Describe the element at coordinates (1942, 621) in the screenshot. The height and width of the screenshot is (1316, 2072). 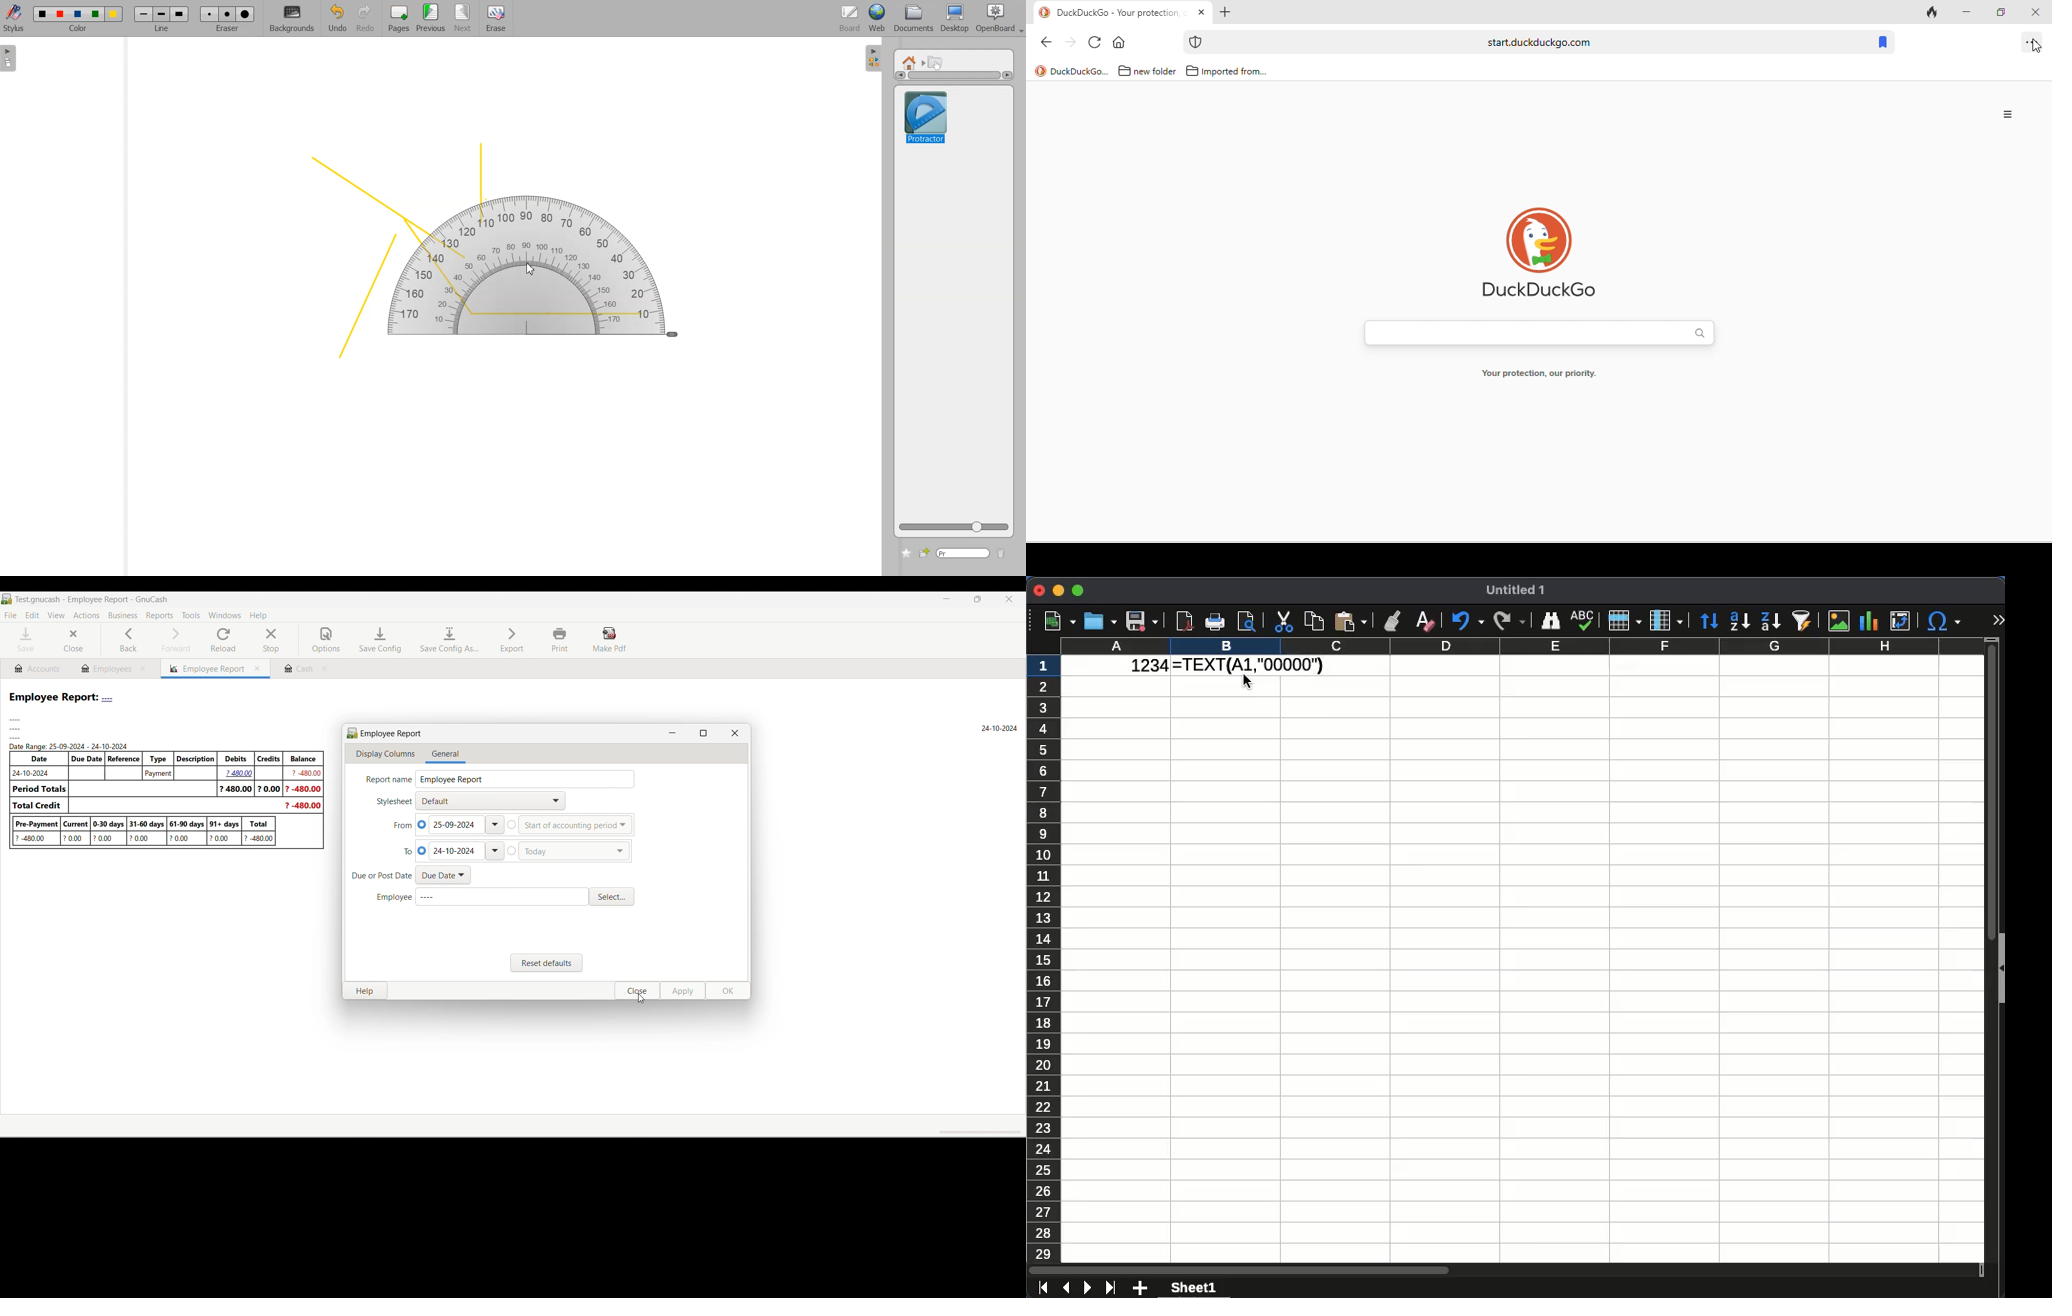
I see `special characters` at that location.